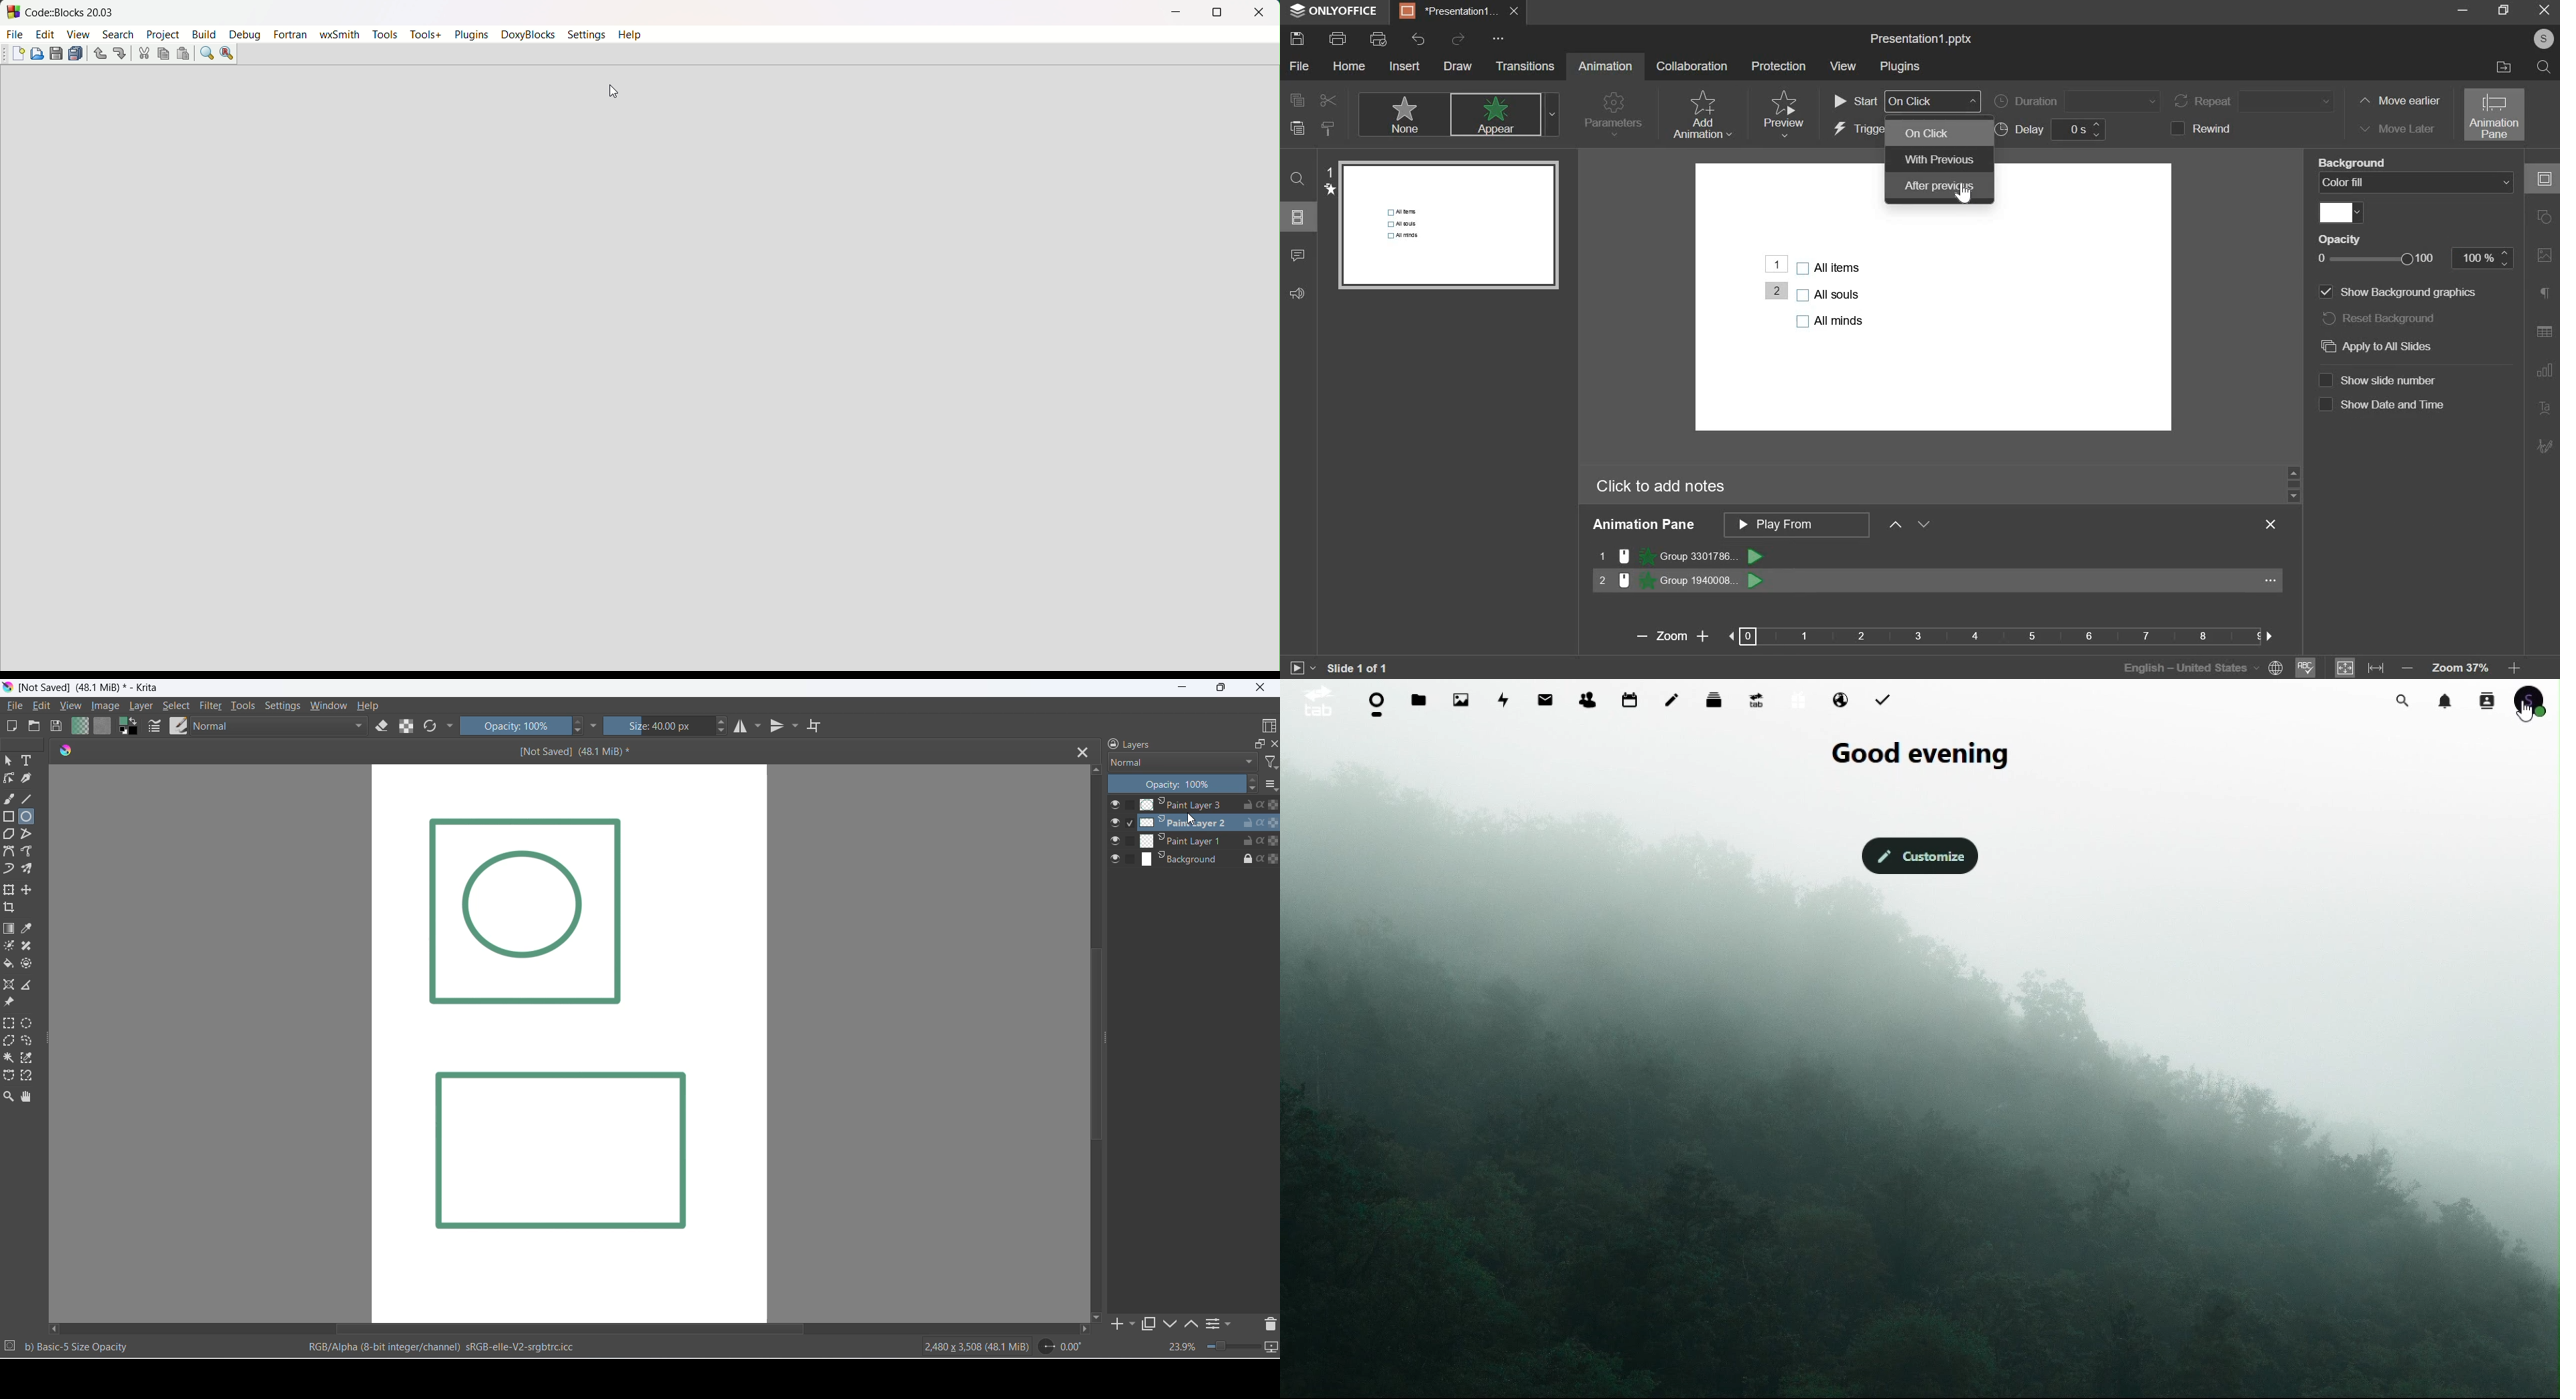 The height and width of the screenshot is (1400, 2576). I want to click on reference image tool, so click(11, 1004).